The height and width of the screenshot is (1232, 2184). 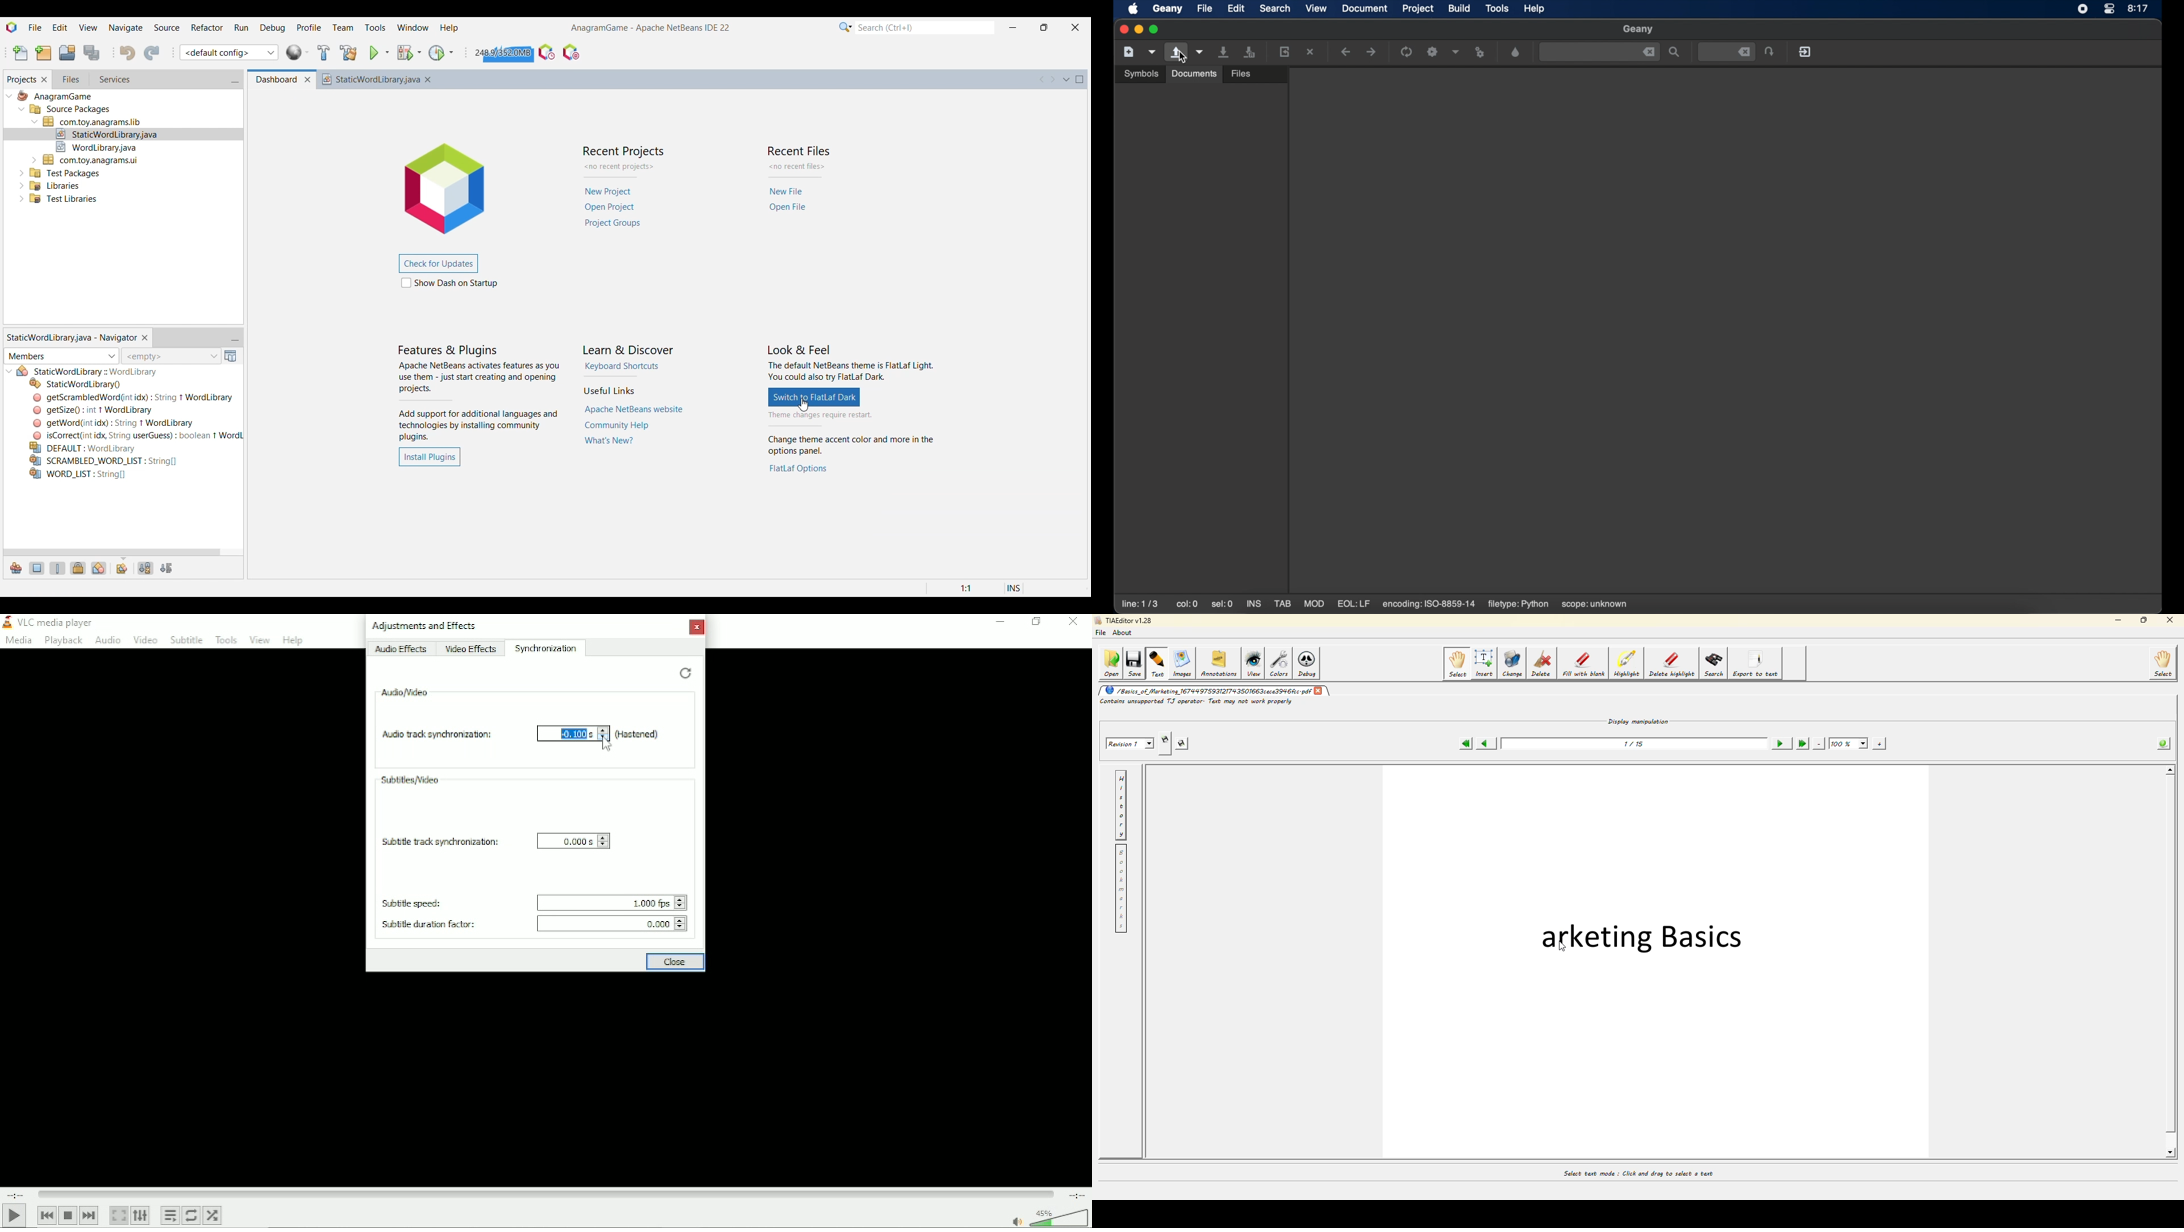 What do you see at coordinates (1076, 1195) in the screenshot?
I see `Total duration` at bounding box center [1076, 1195].